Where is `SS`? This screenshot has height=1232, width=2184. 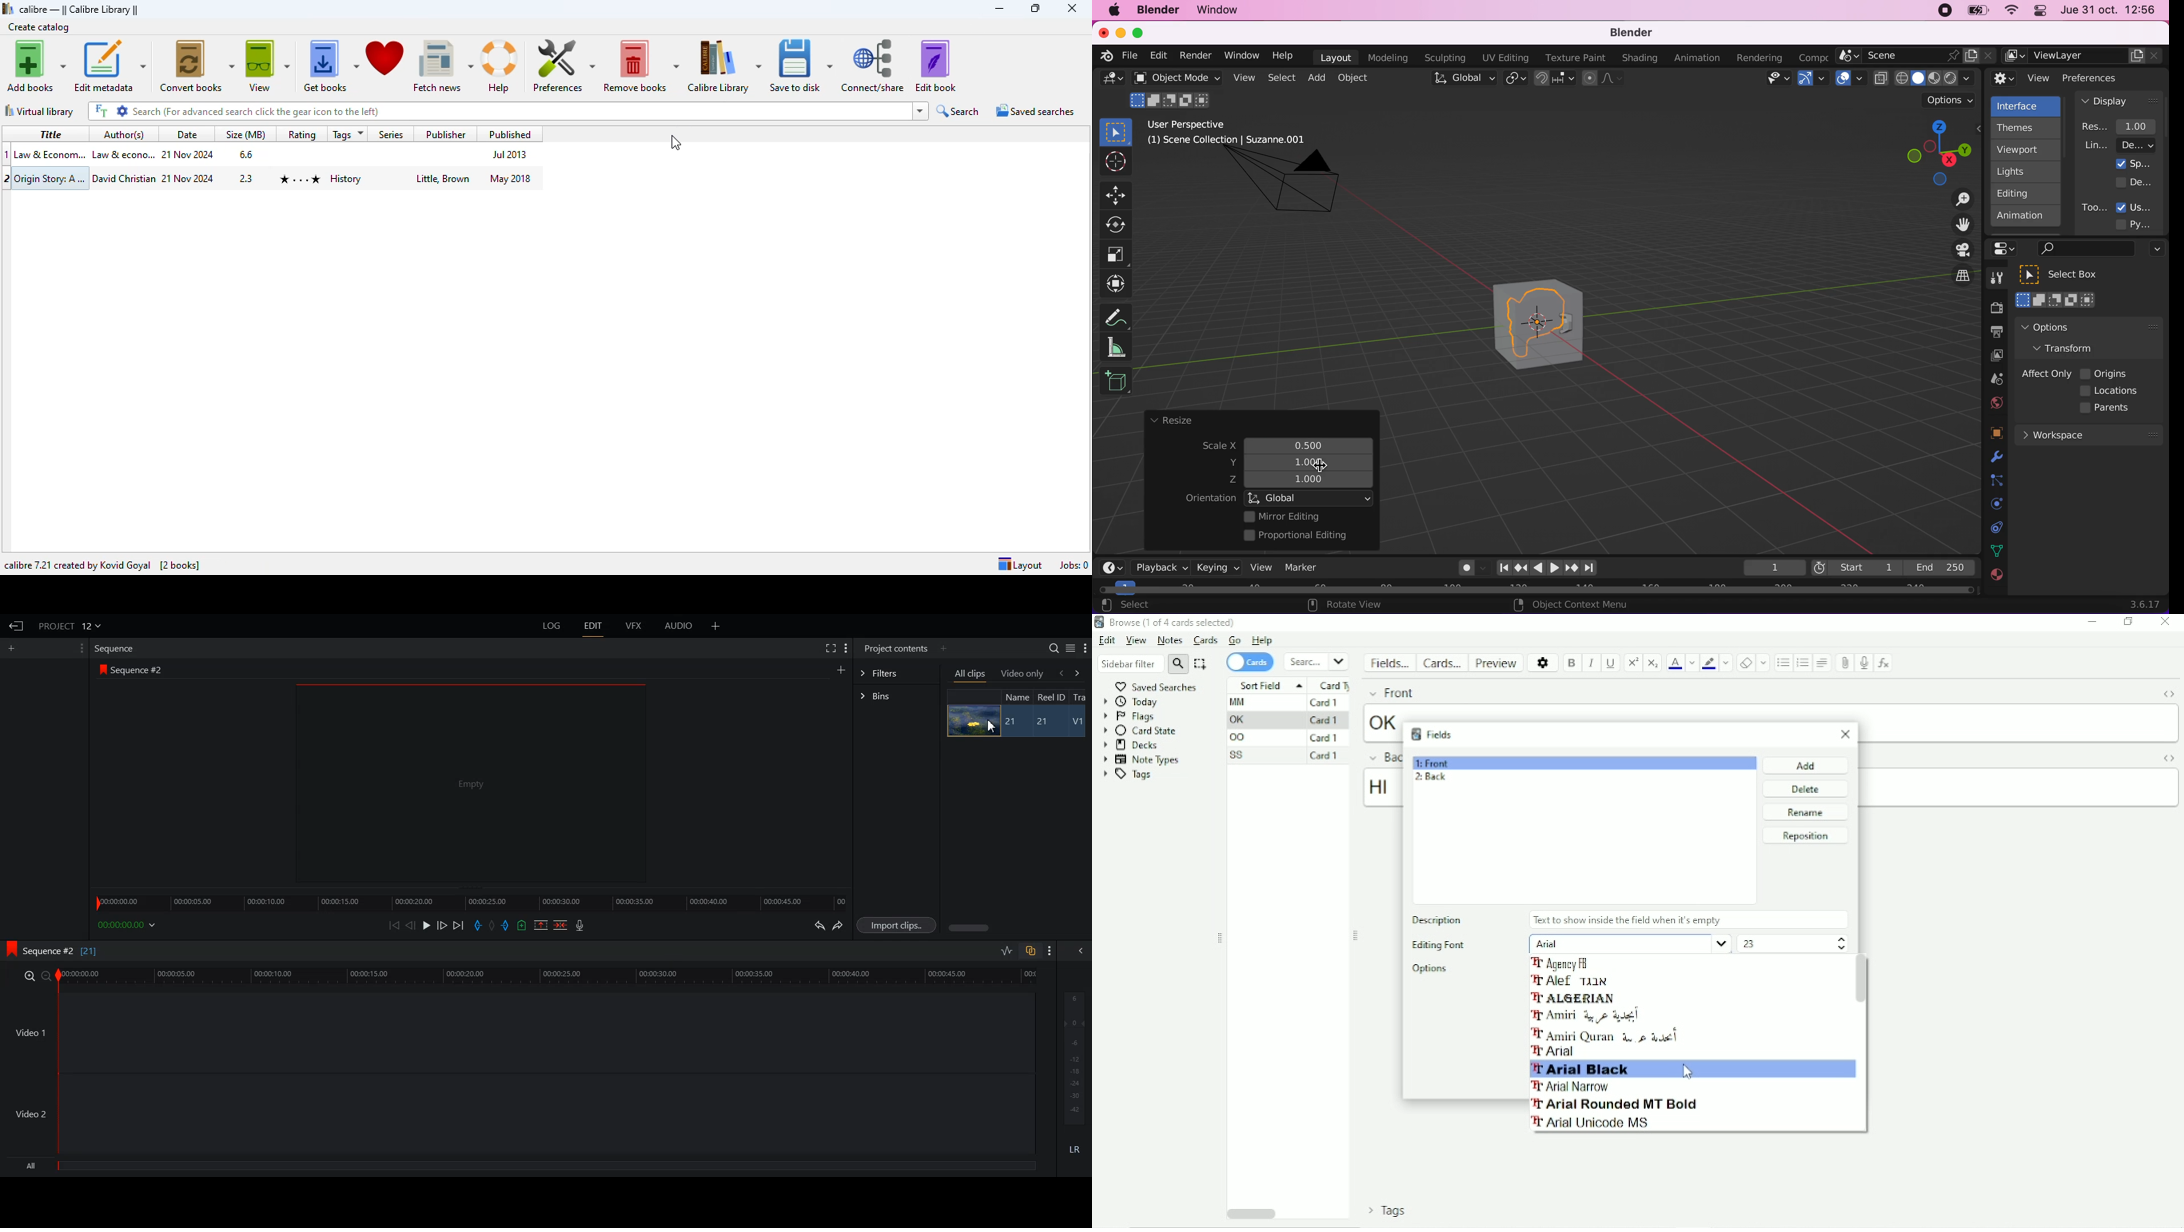
SS is located at coordinates (1239, 755).